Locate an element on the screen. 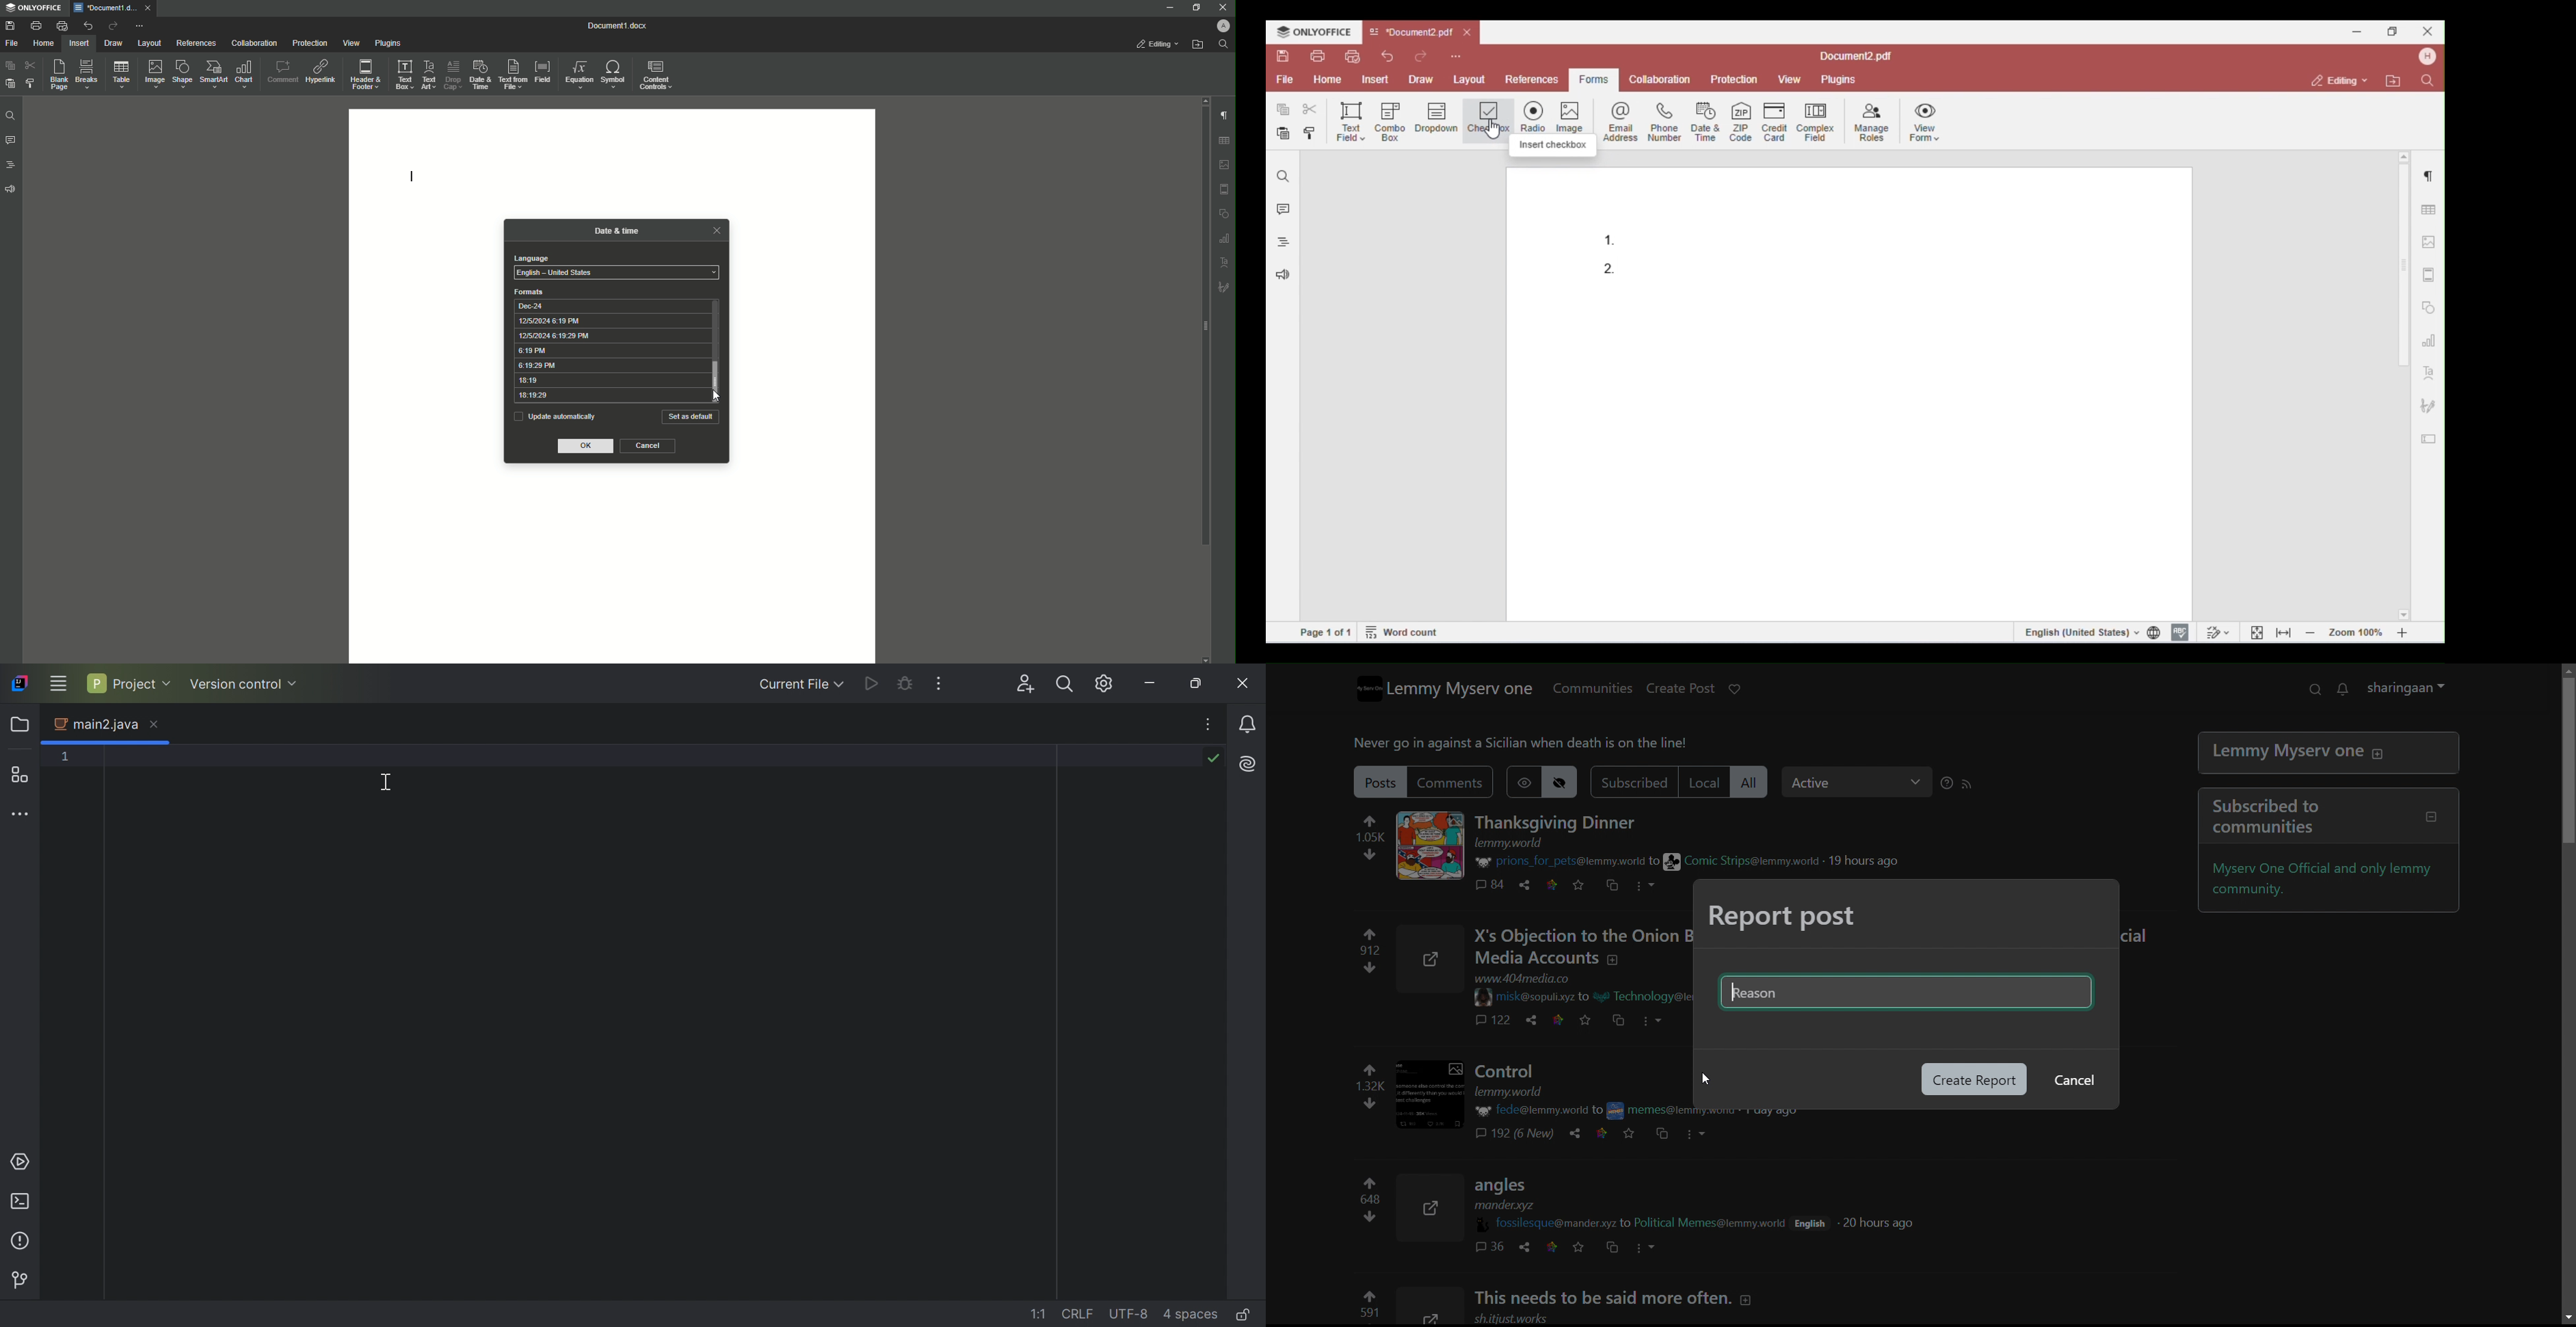 The height and width of the screenshot is (1344, 2576). Undo is located at coordinates (86, 25).